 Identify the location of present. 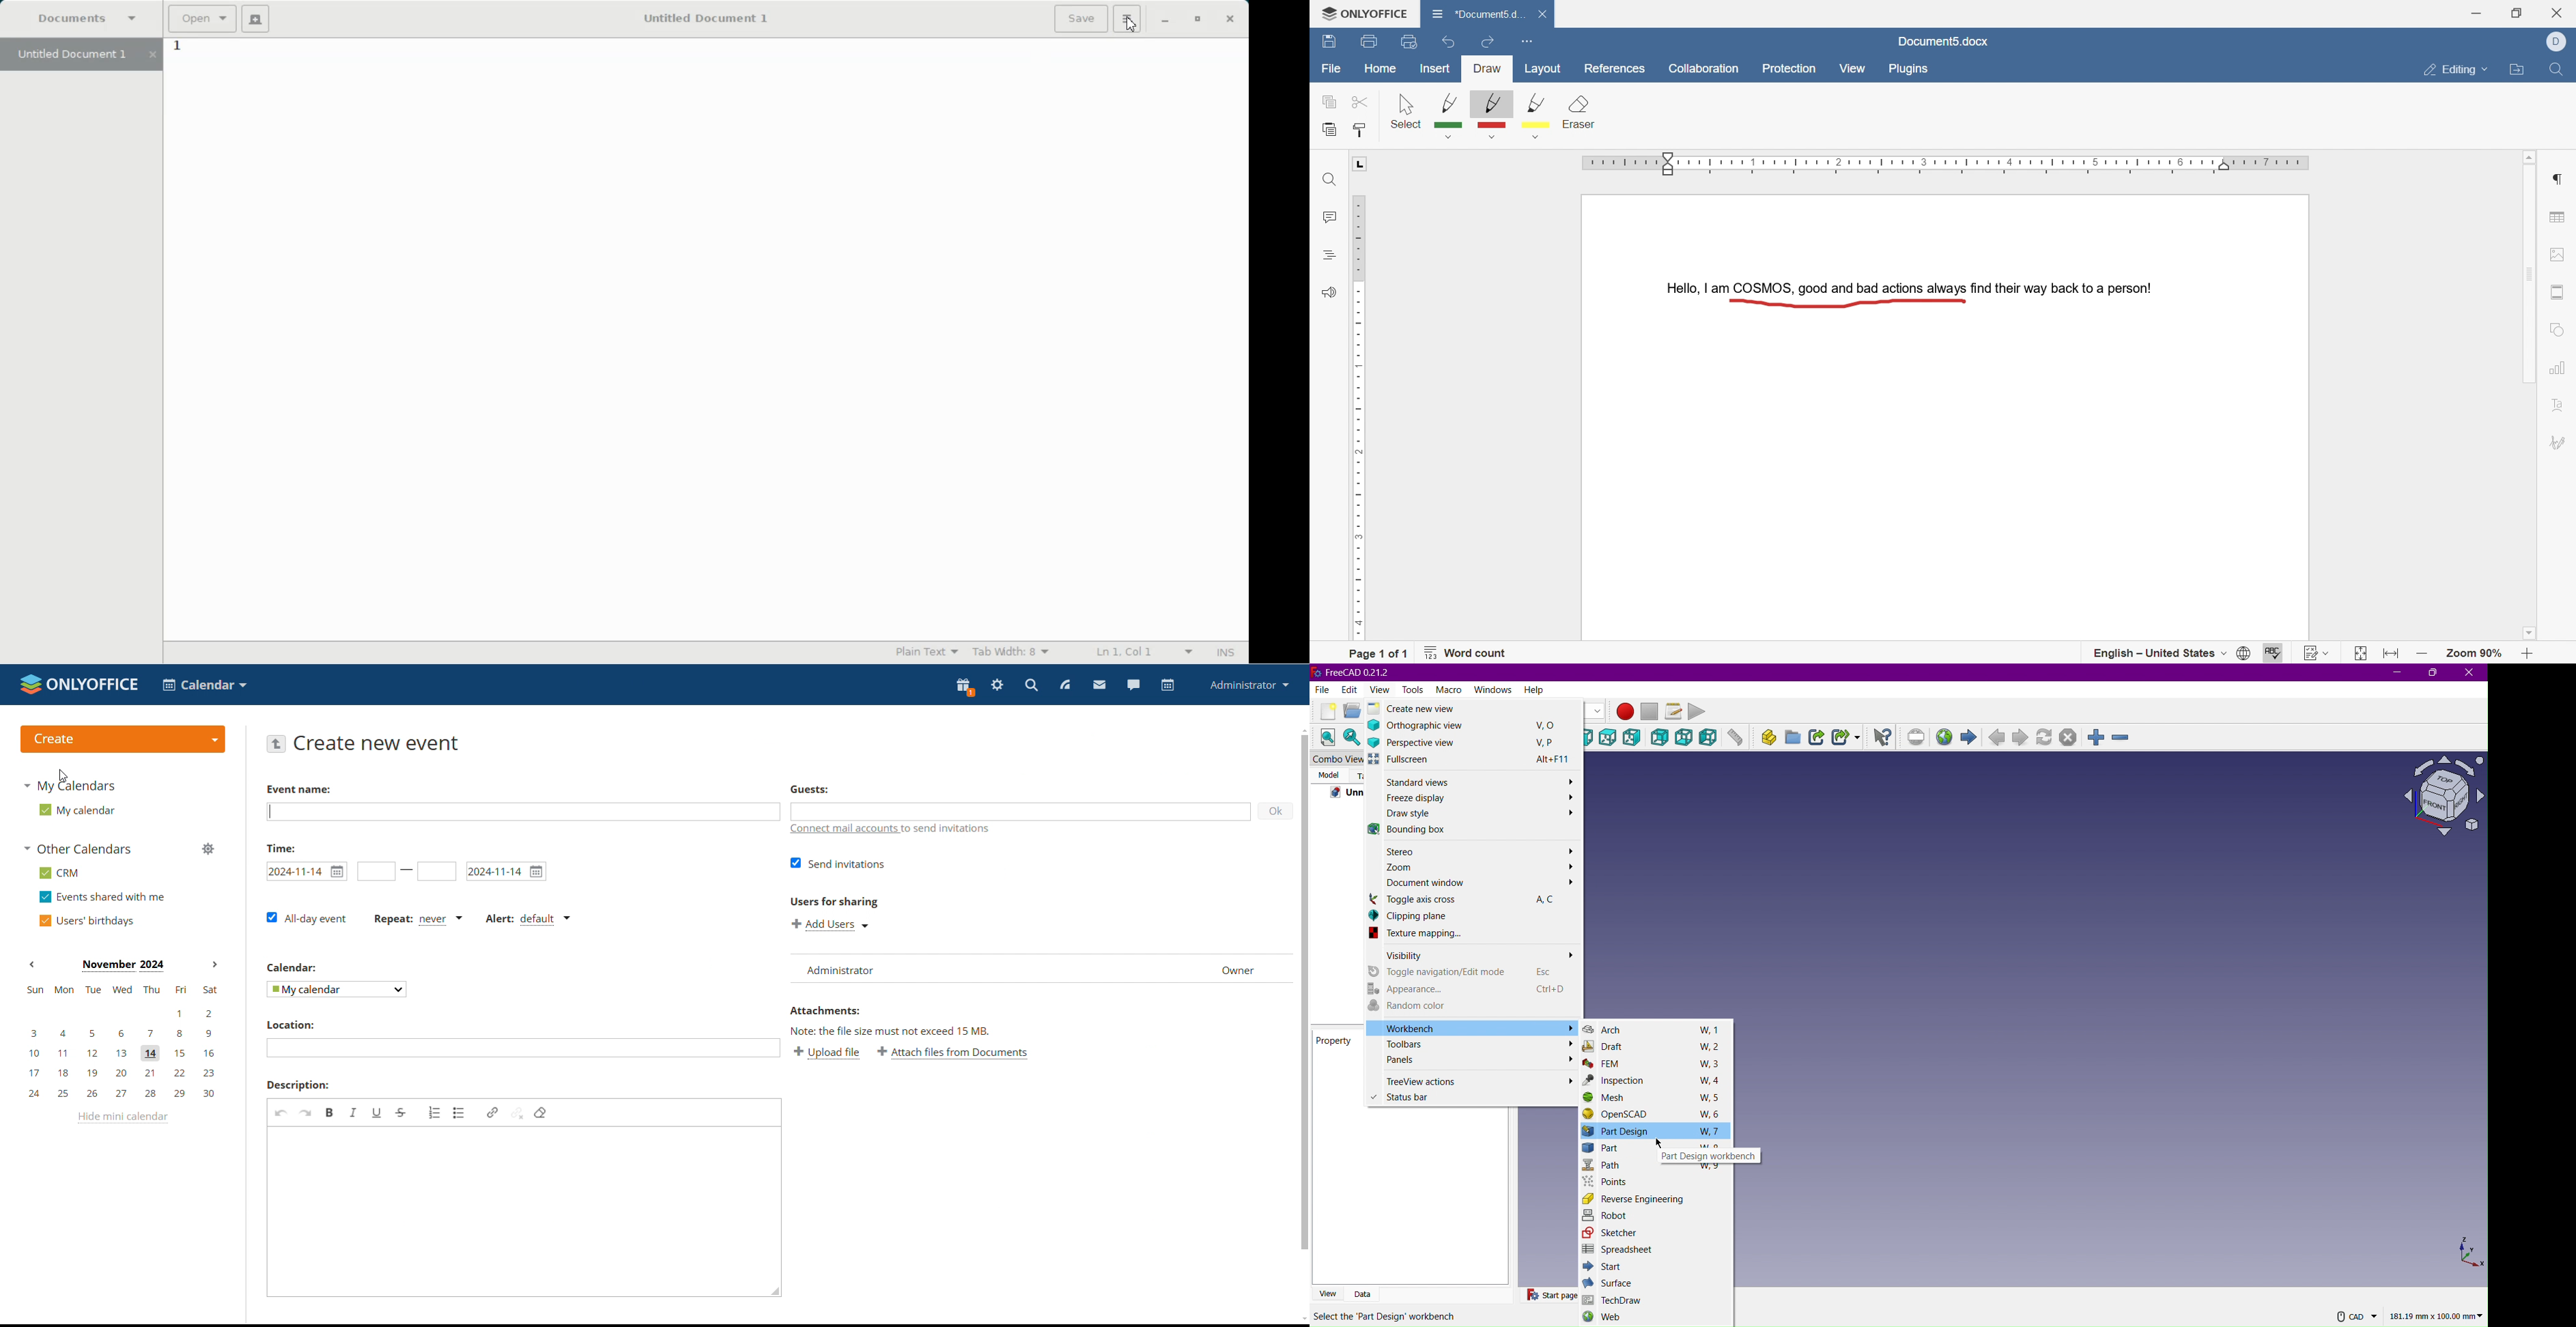
(964, 687).